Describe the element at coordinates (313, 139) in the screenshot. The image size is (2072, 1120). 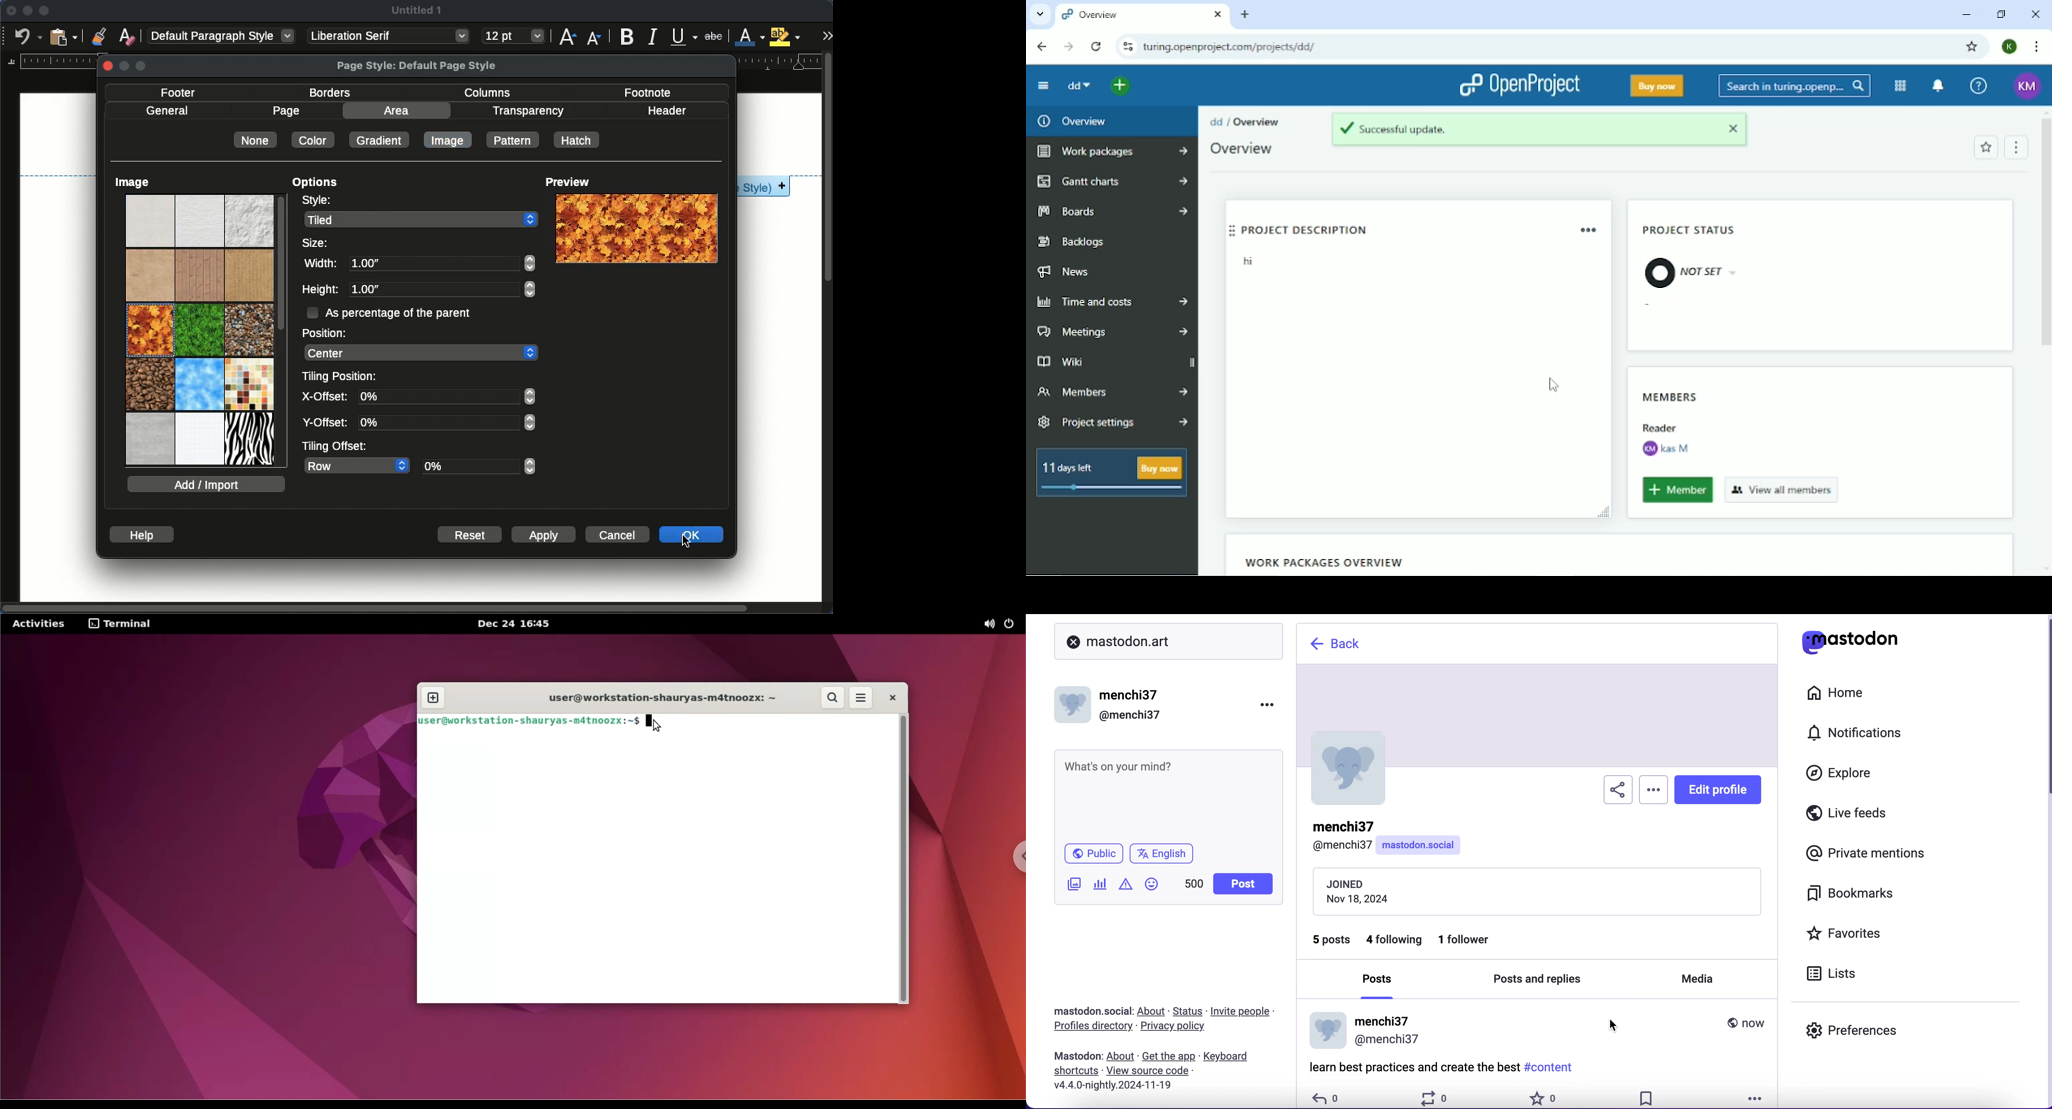
I see `color` at that location.